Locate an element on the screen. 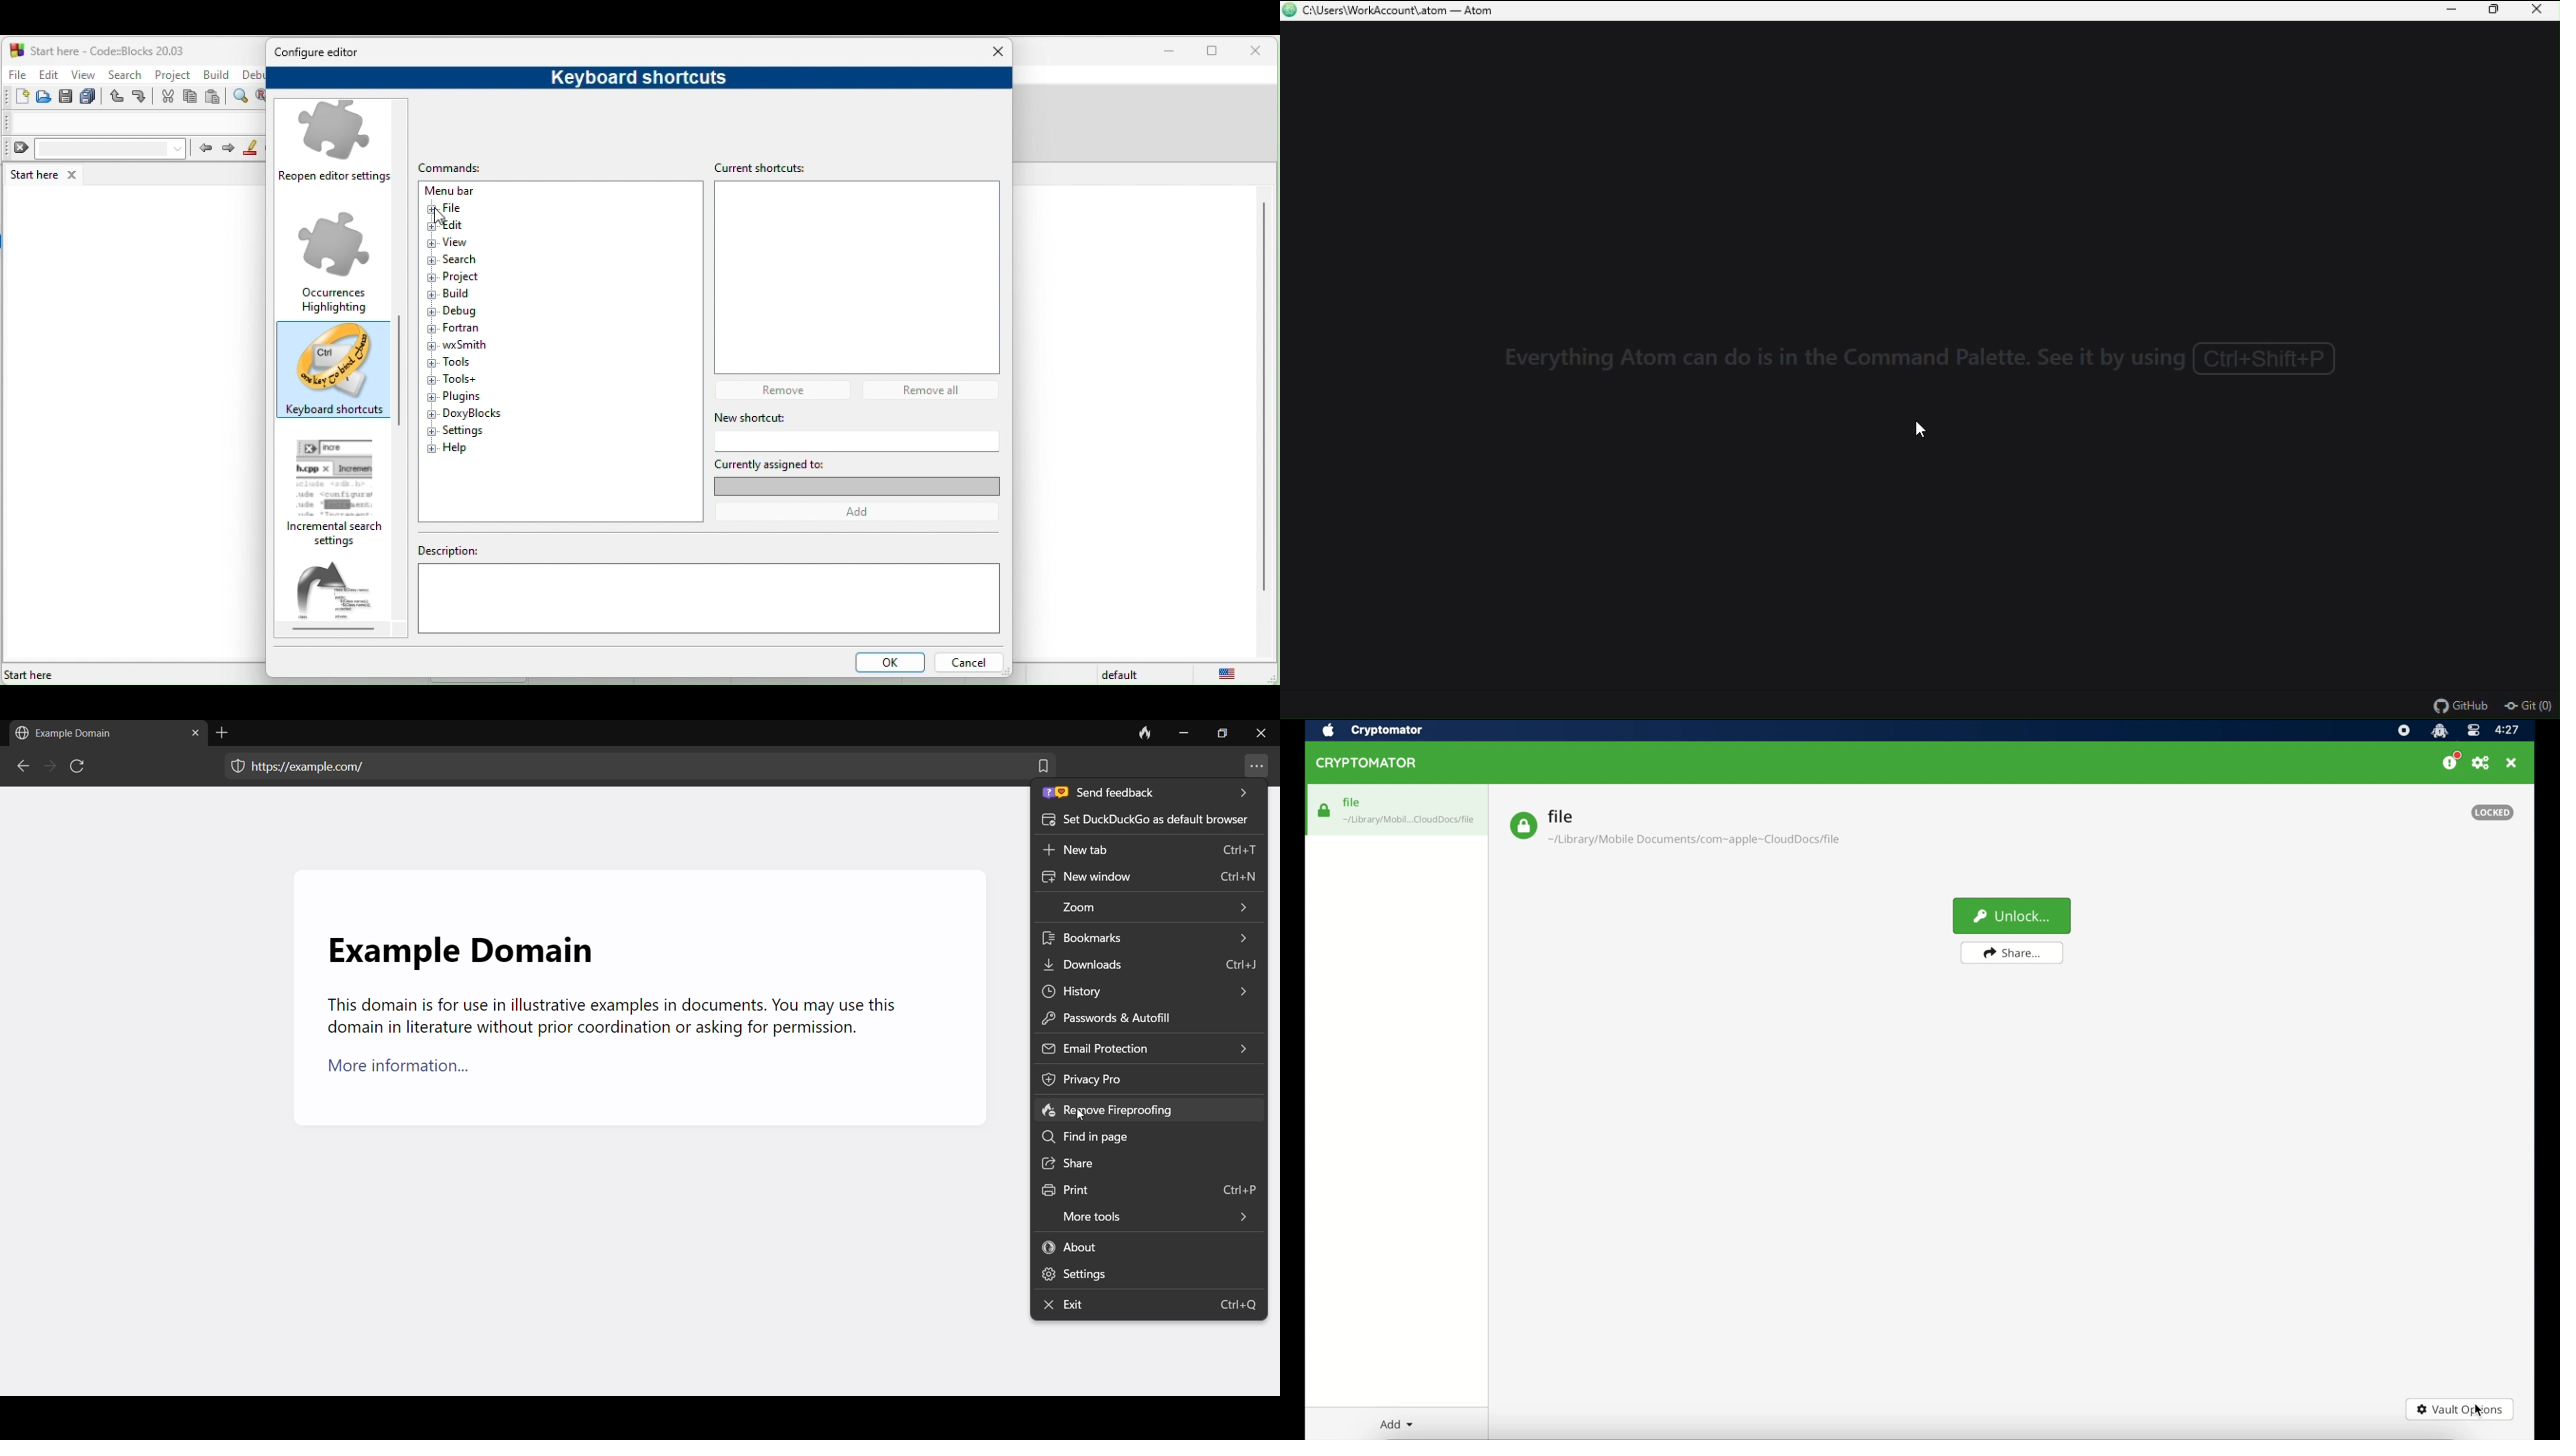 The image size is (2576, 1456). reload is located at coordinates (80, 769).